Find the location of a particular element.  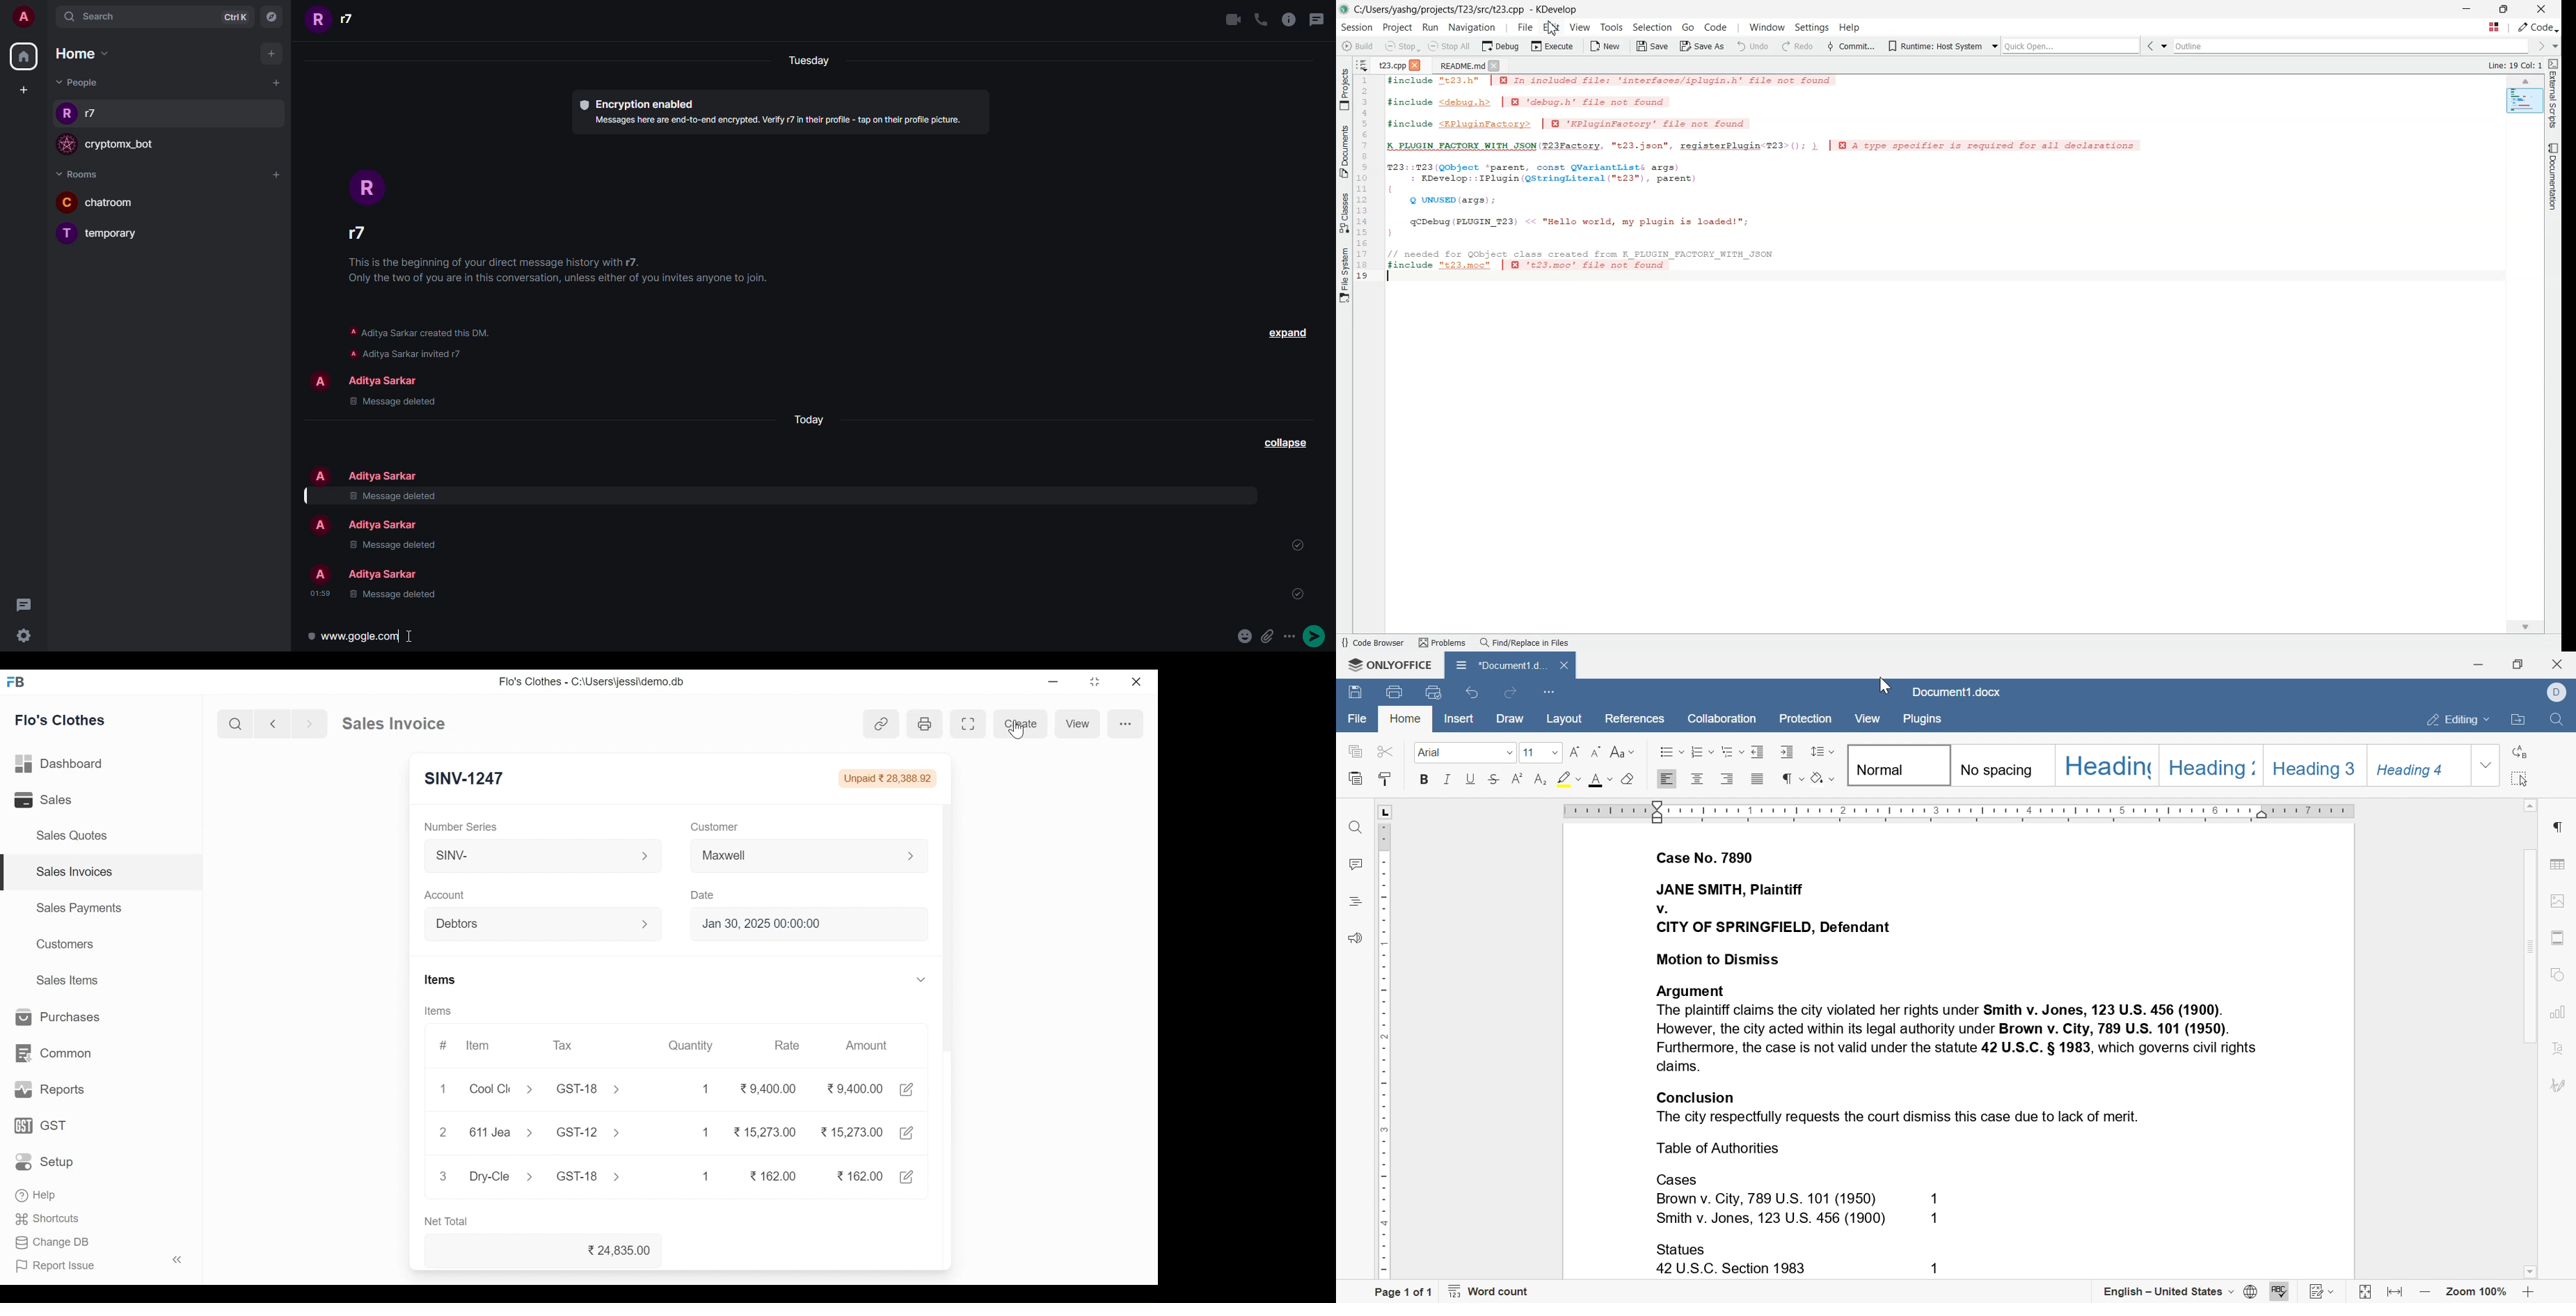

bold is located at coordinates (1426, 779).